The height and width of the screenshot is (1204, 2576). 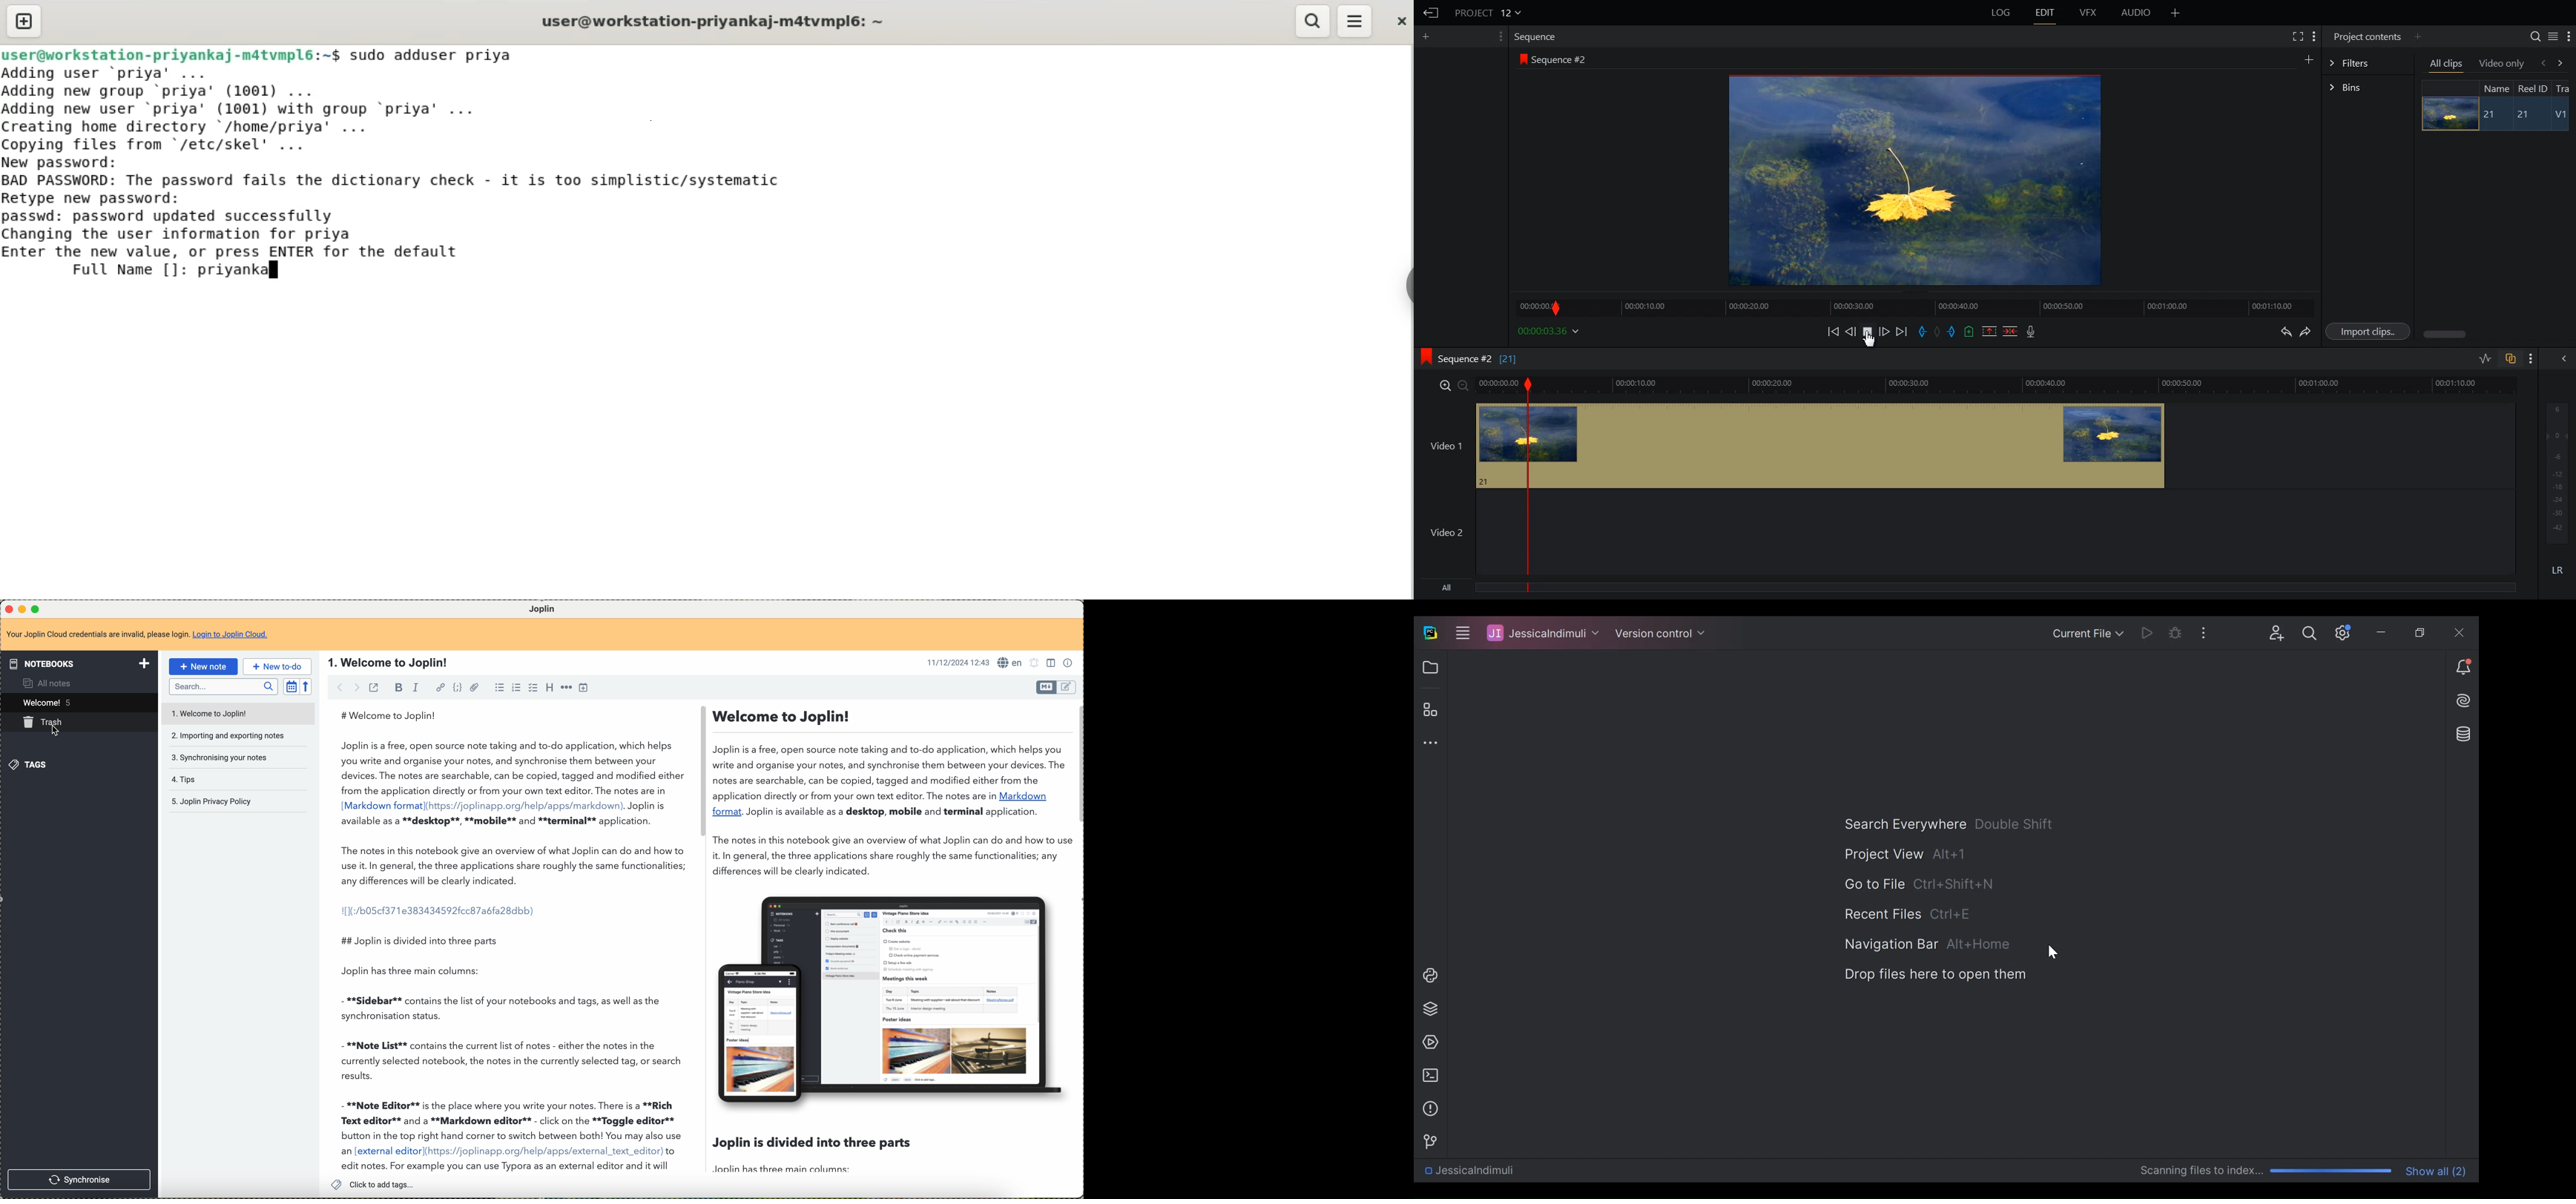 What do you see at coordinates (698, 773) in the screenshot?
I see `scroll bar` at bounding box center [698, 773].